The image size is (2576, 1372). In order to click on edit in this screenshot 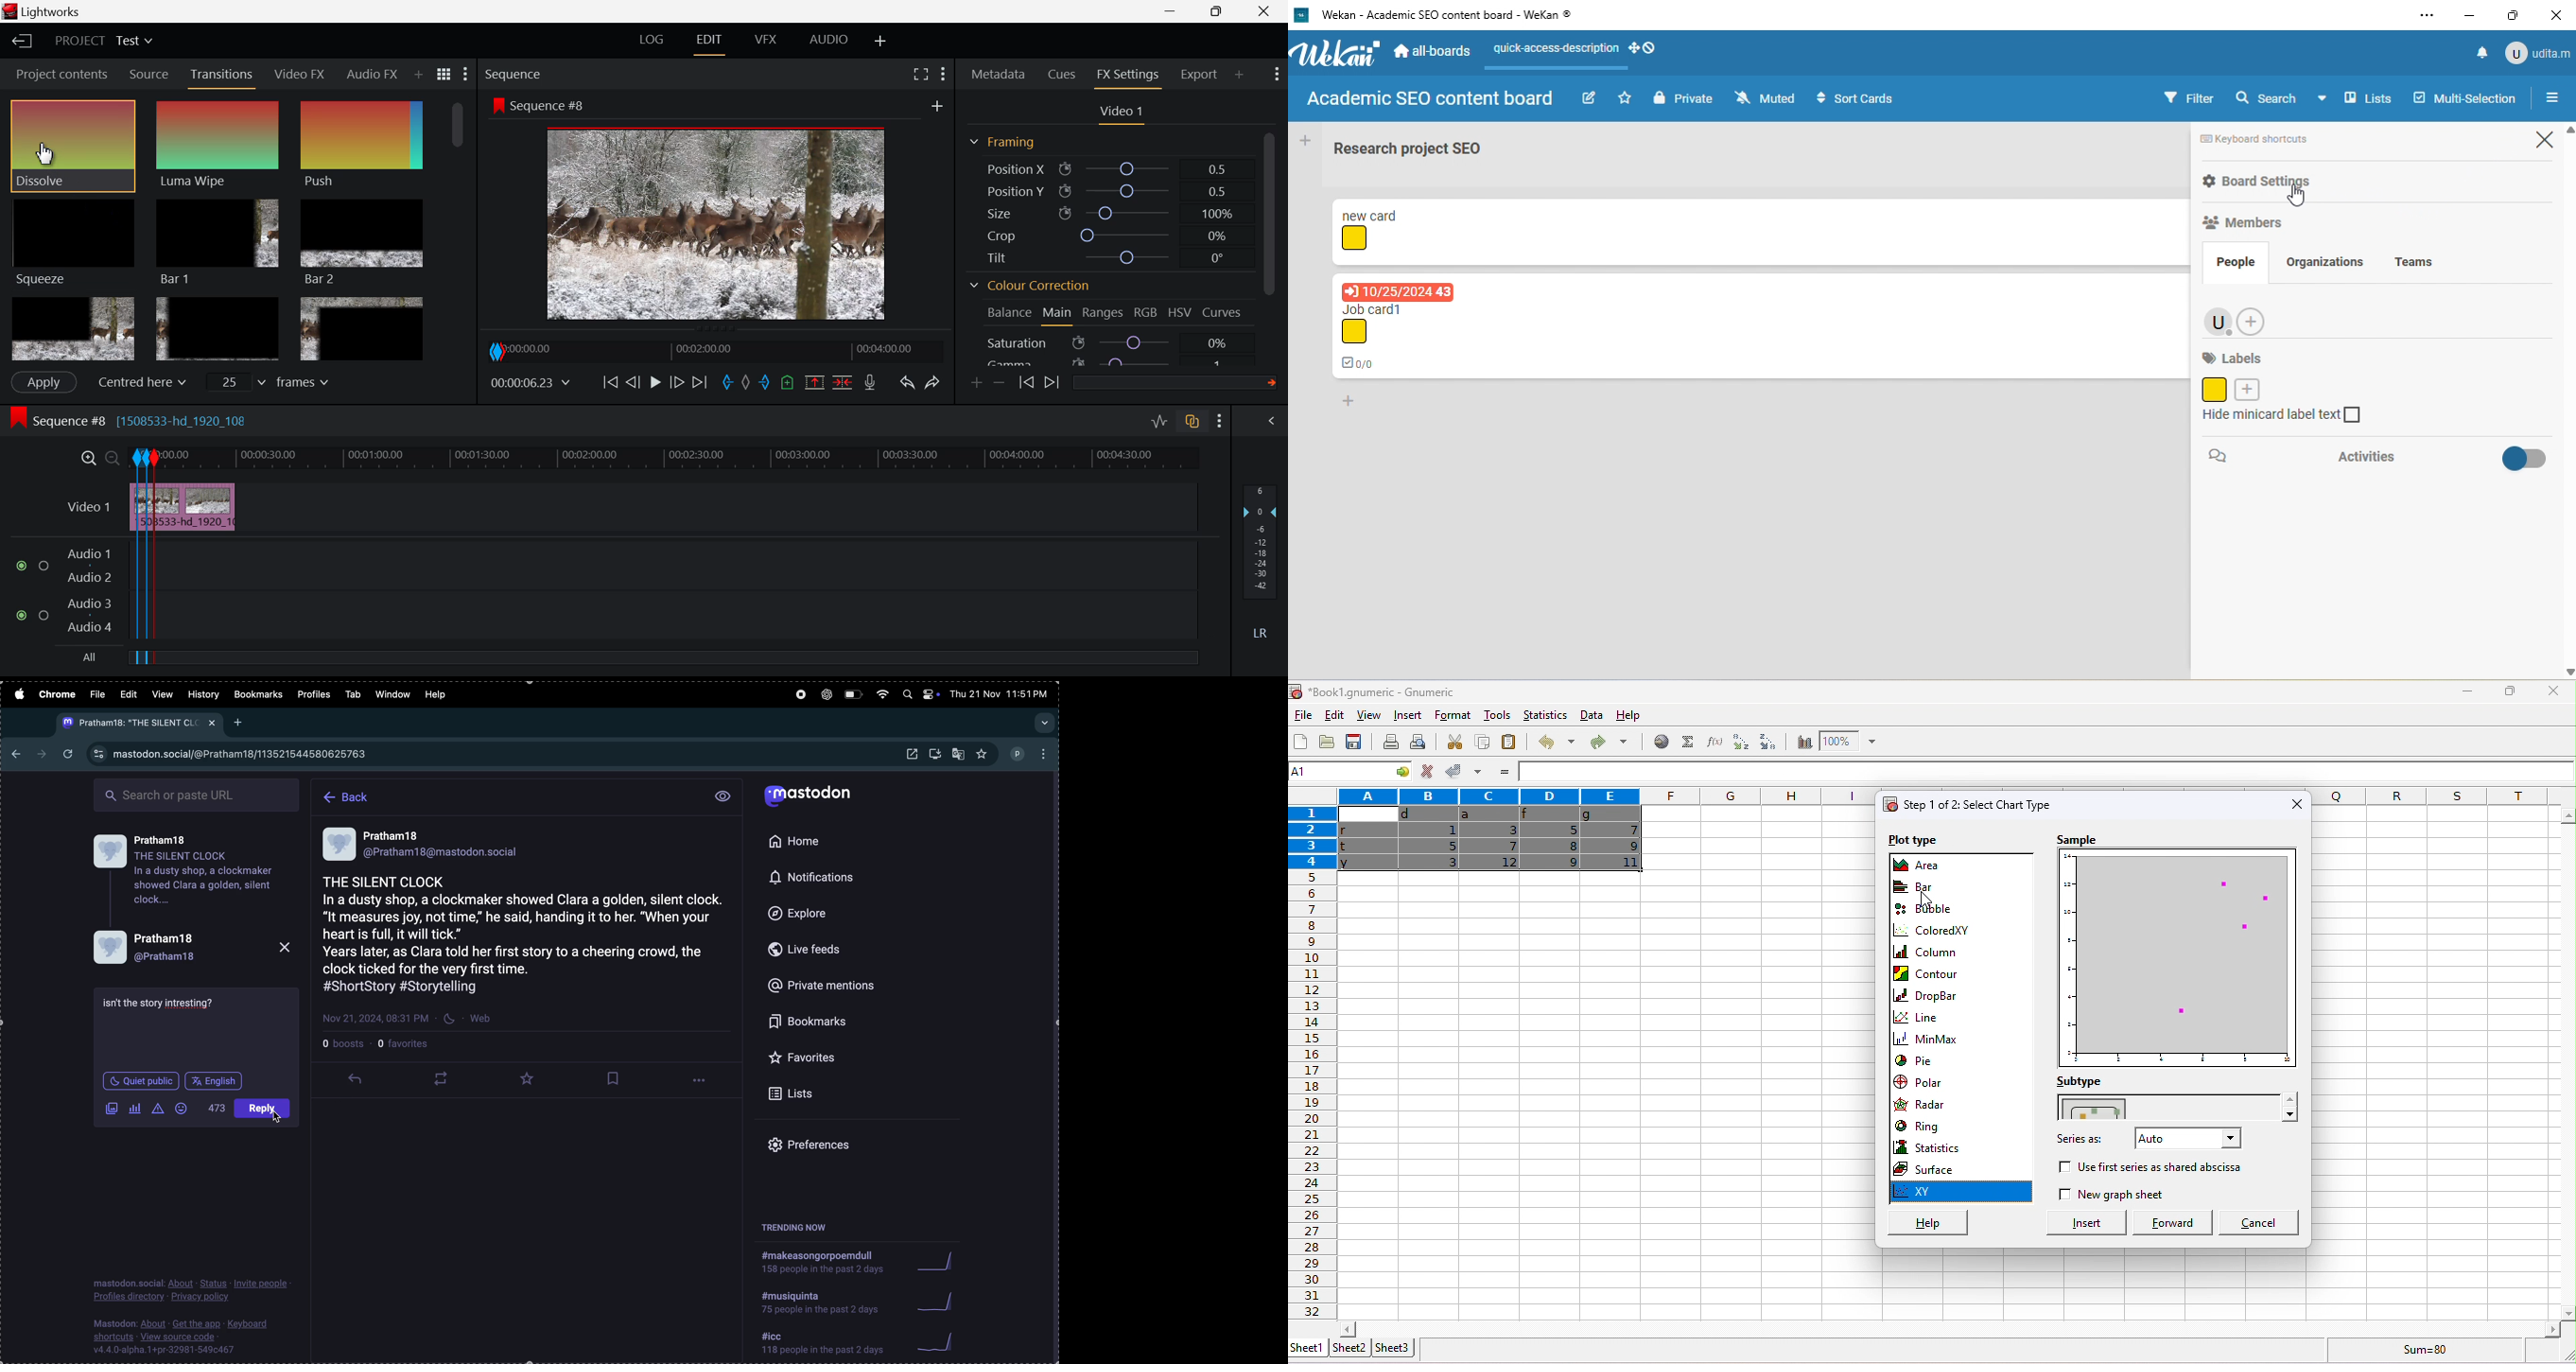, I will do `click(1336, 716)`.